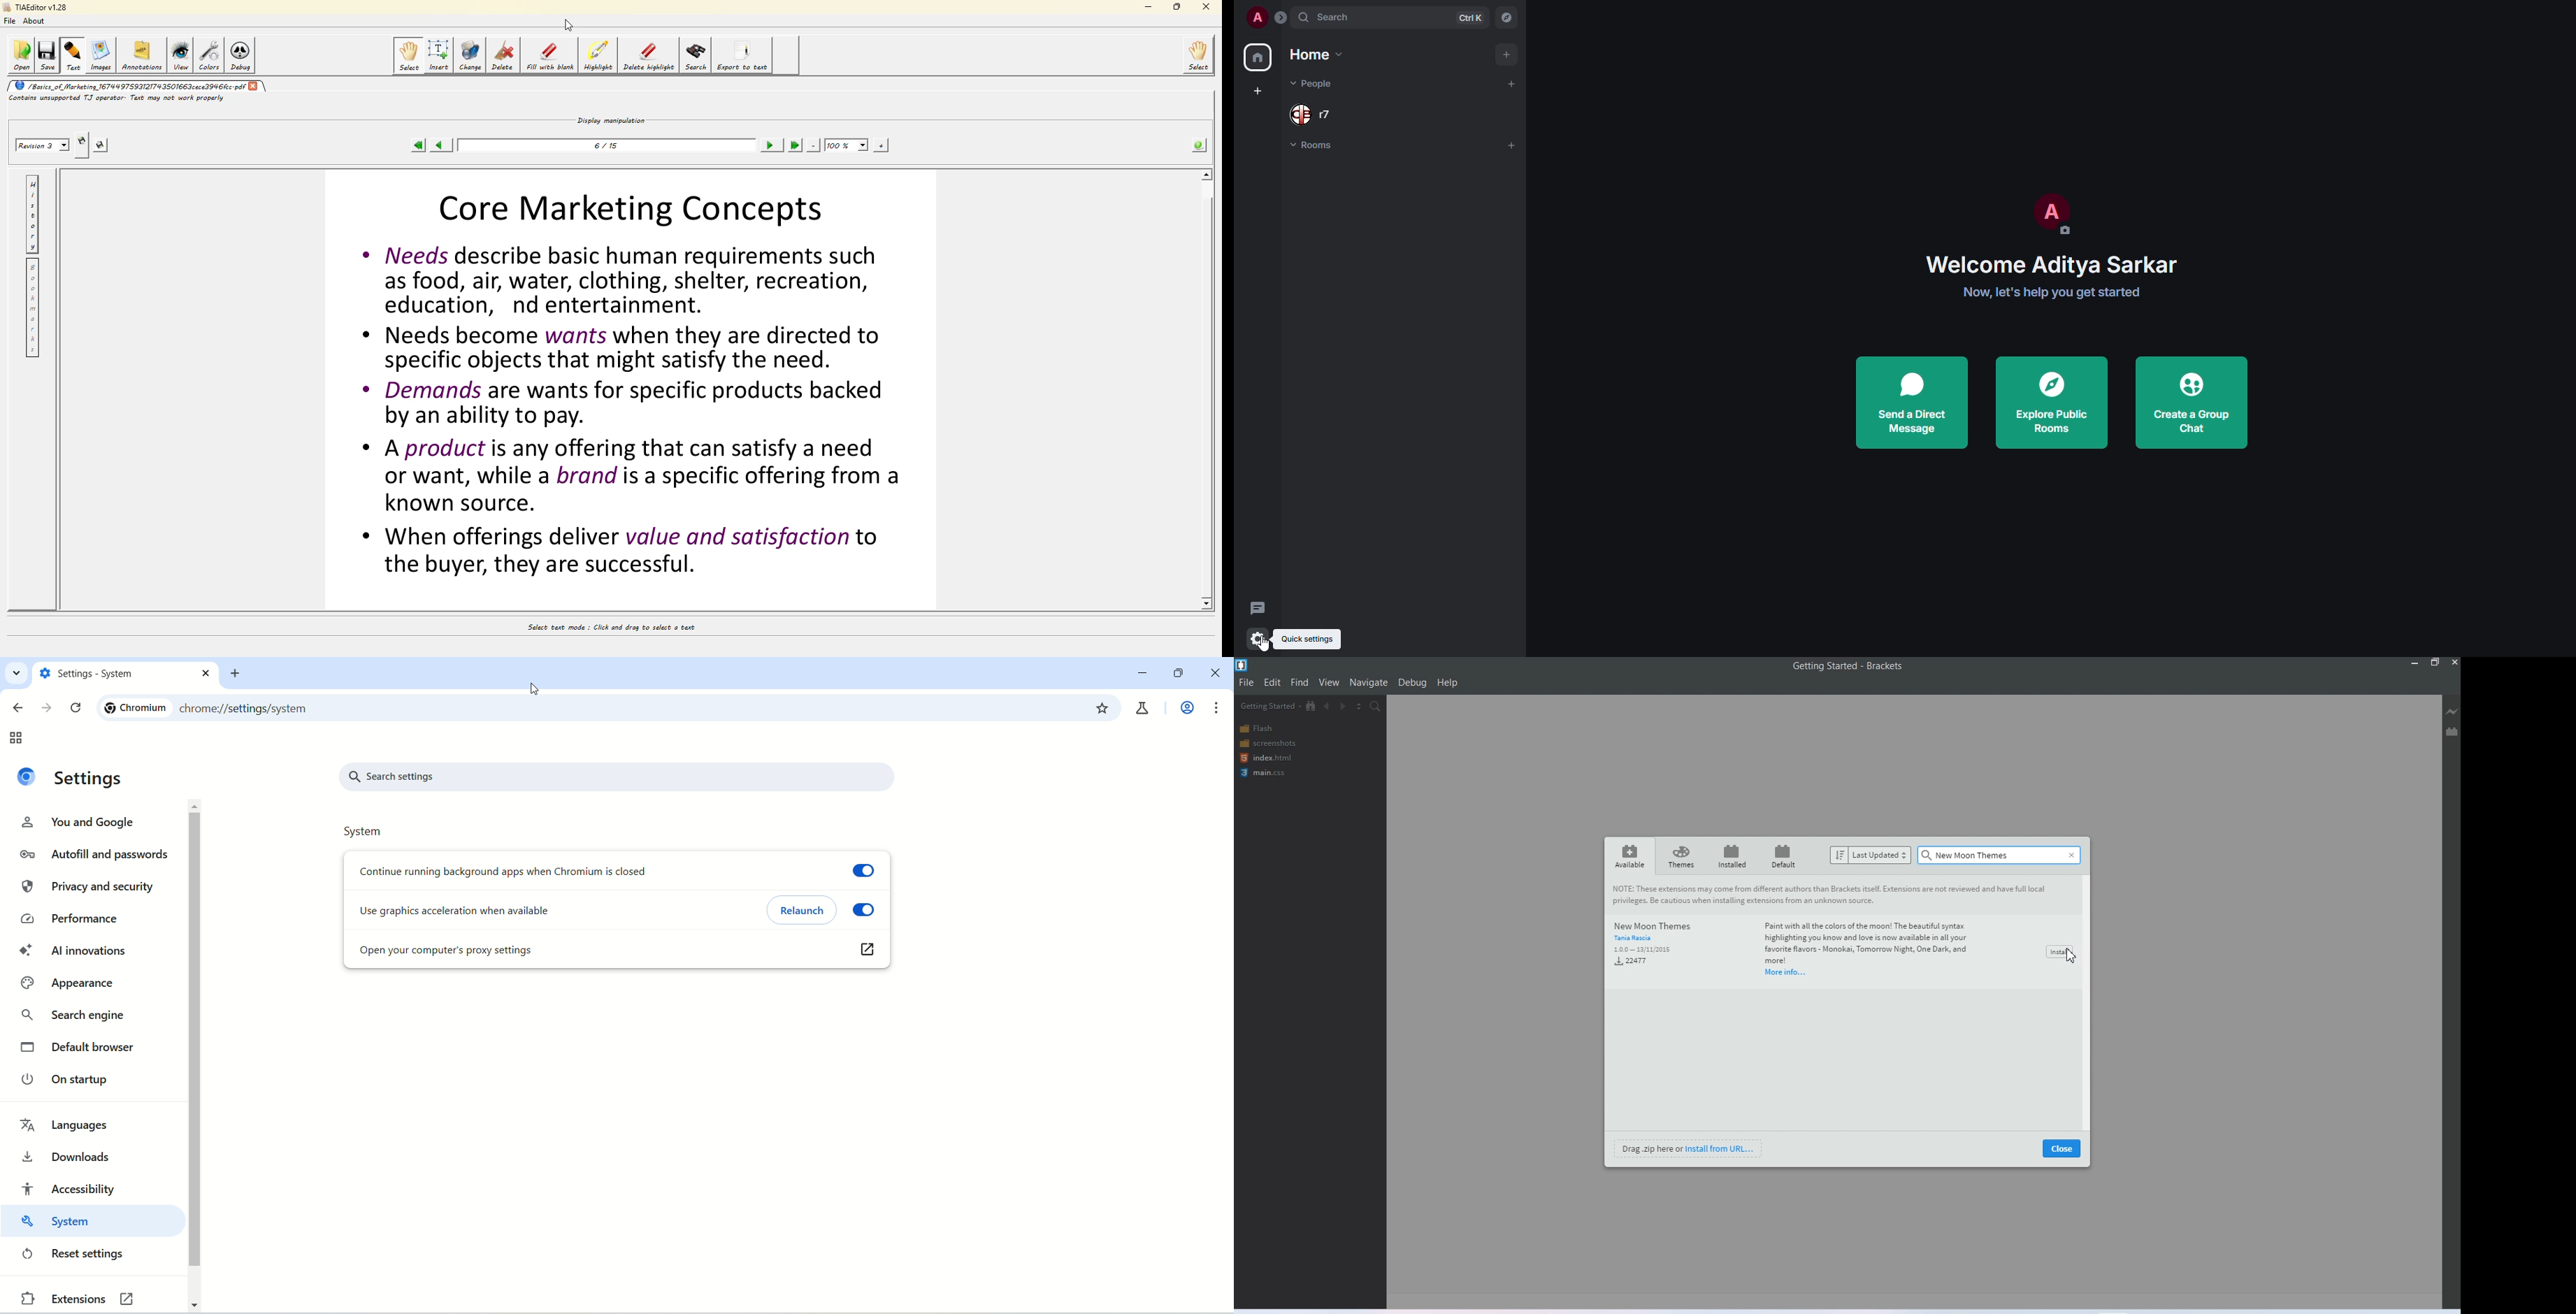 The image size is (2576, 1316). I want to click on Welcome Aditya Sarkar, so click(2057, 263).